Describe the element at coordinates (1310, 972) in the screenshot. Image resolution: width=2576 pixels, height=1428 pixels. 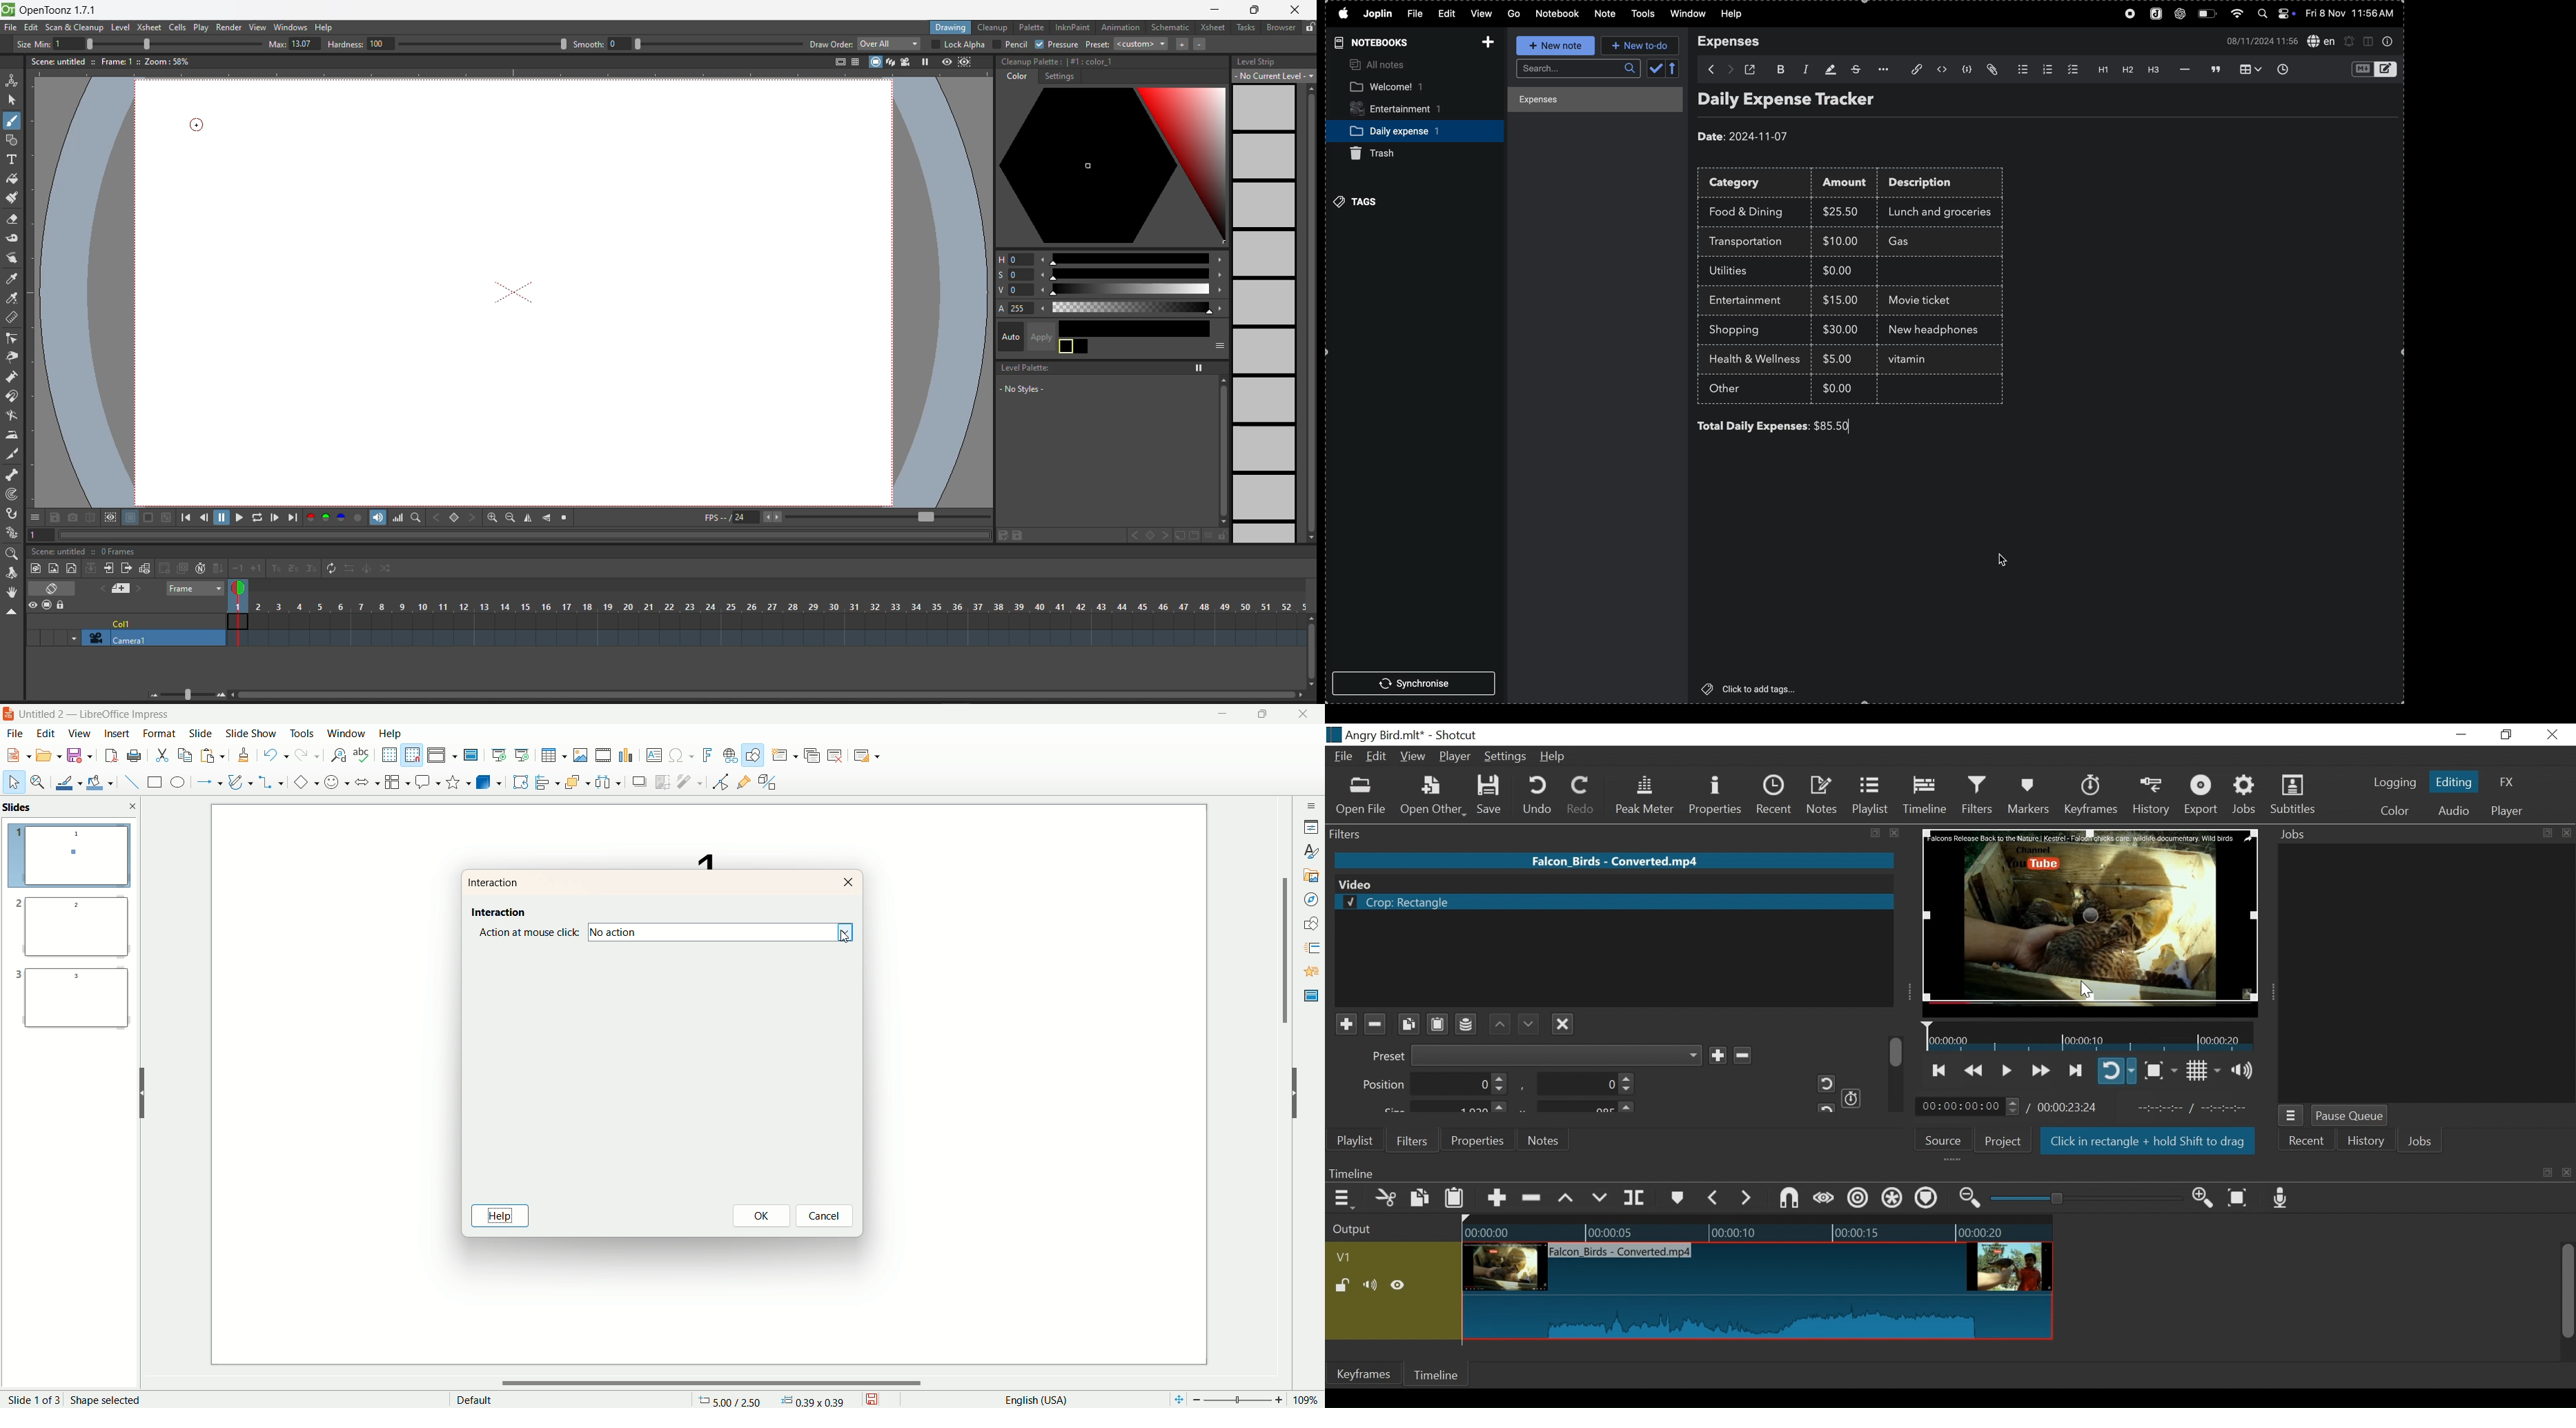
I see `animation` at that location.